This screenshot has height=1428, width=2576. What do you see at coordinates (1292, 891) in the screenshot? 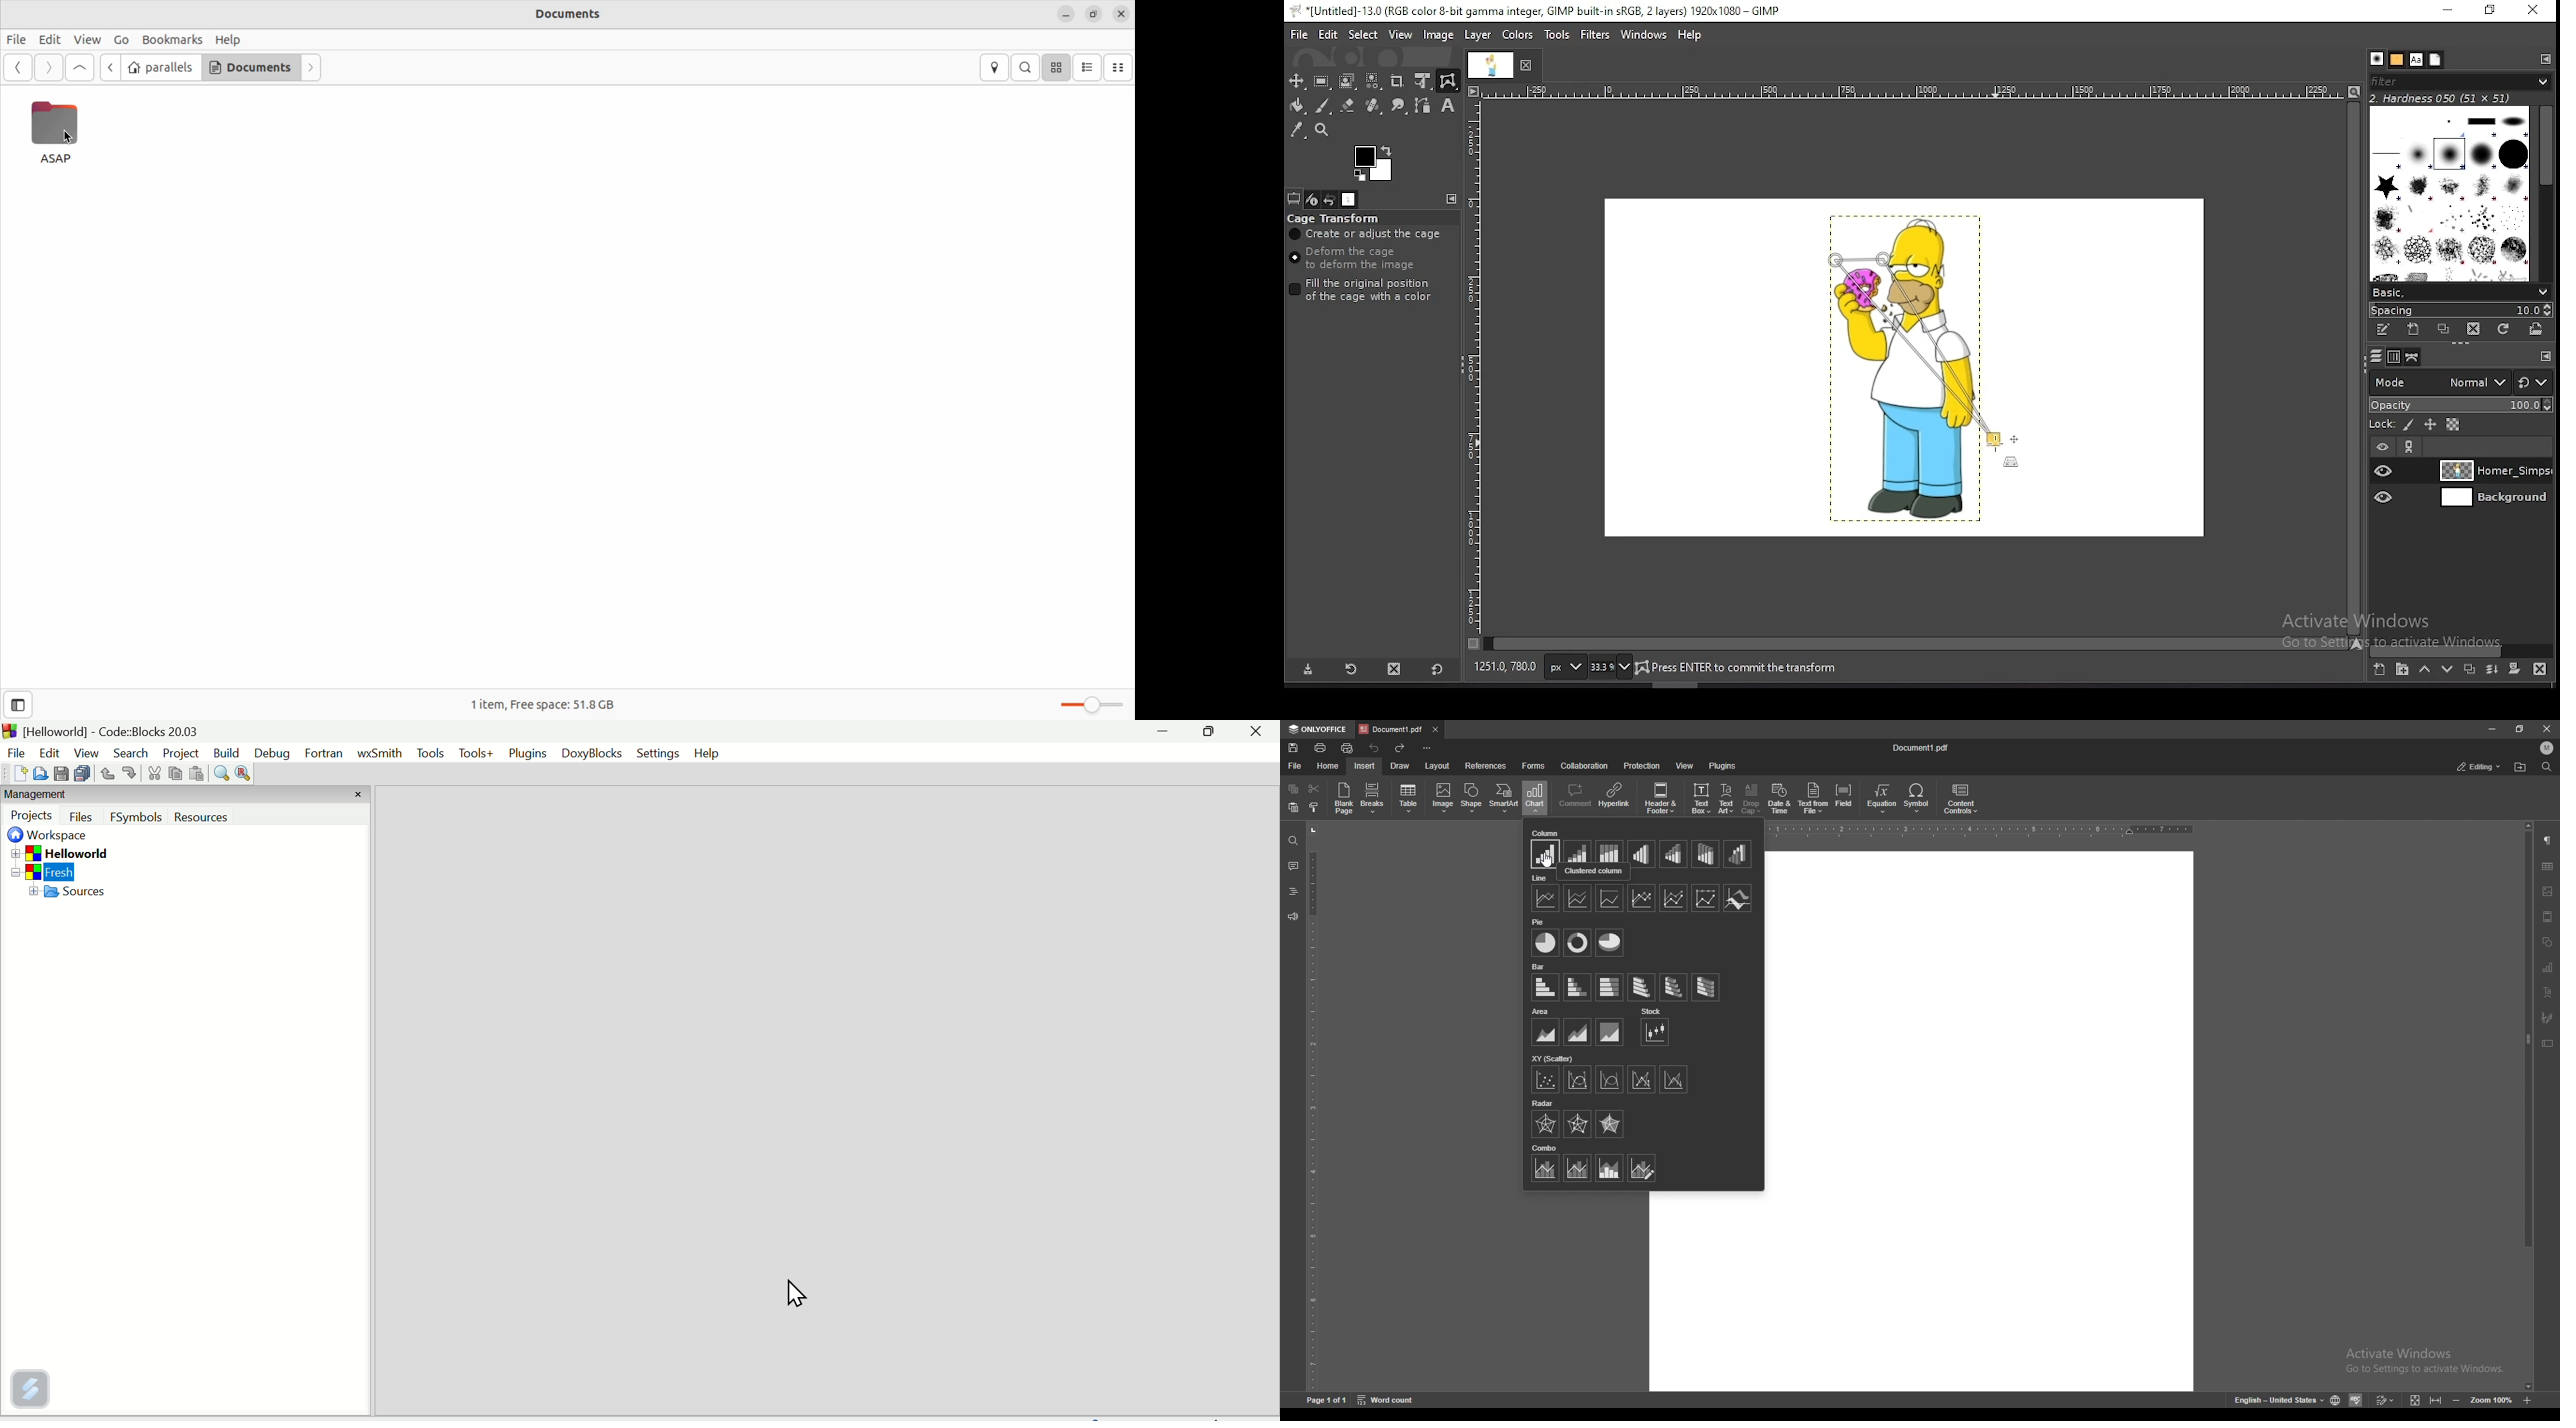
I see `headers` at bounding box center [1292, 891].